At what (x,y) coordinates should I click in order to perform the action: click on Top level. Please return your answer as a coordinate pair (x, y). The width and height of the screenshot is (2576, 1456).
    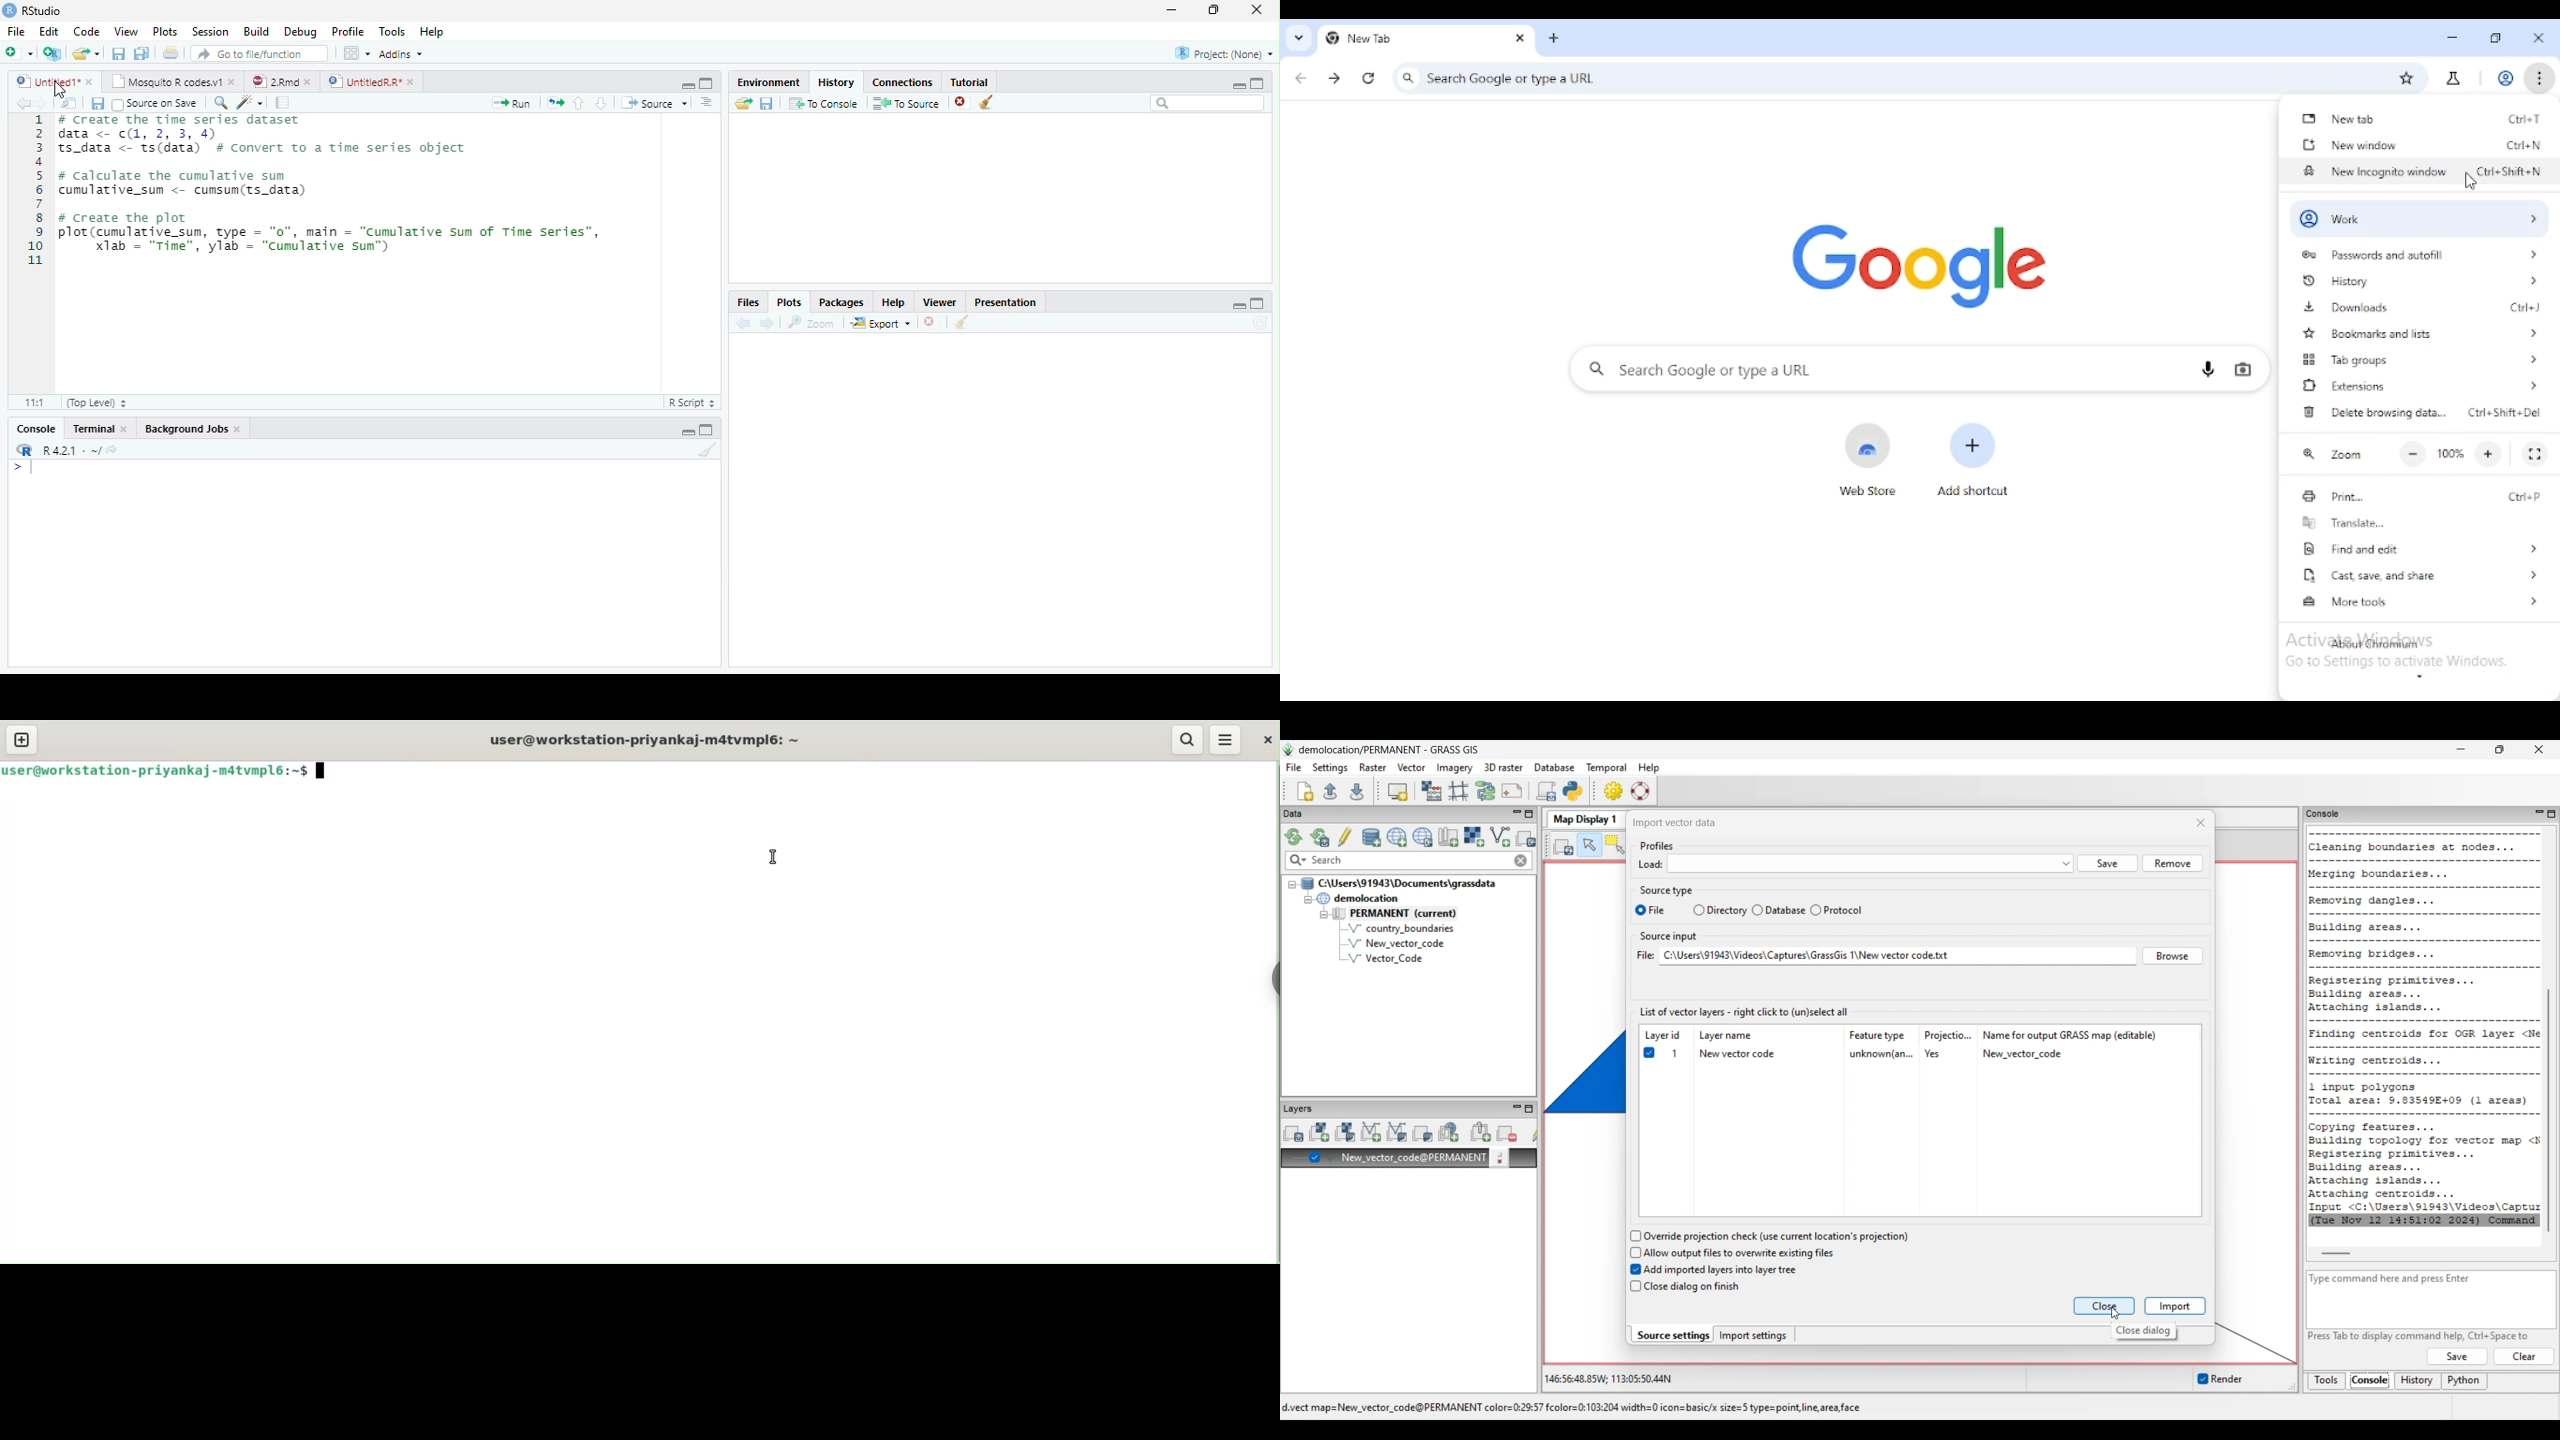
    Looking at the image, I should click on (97, 404).